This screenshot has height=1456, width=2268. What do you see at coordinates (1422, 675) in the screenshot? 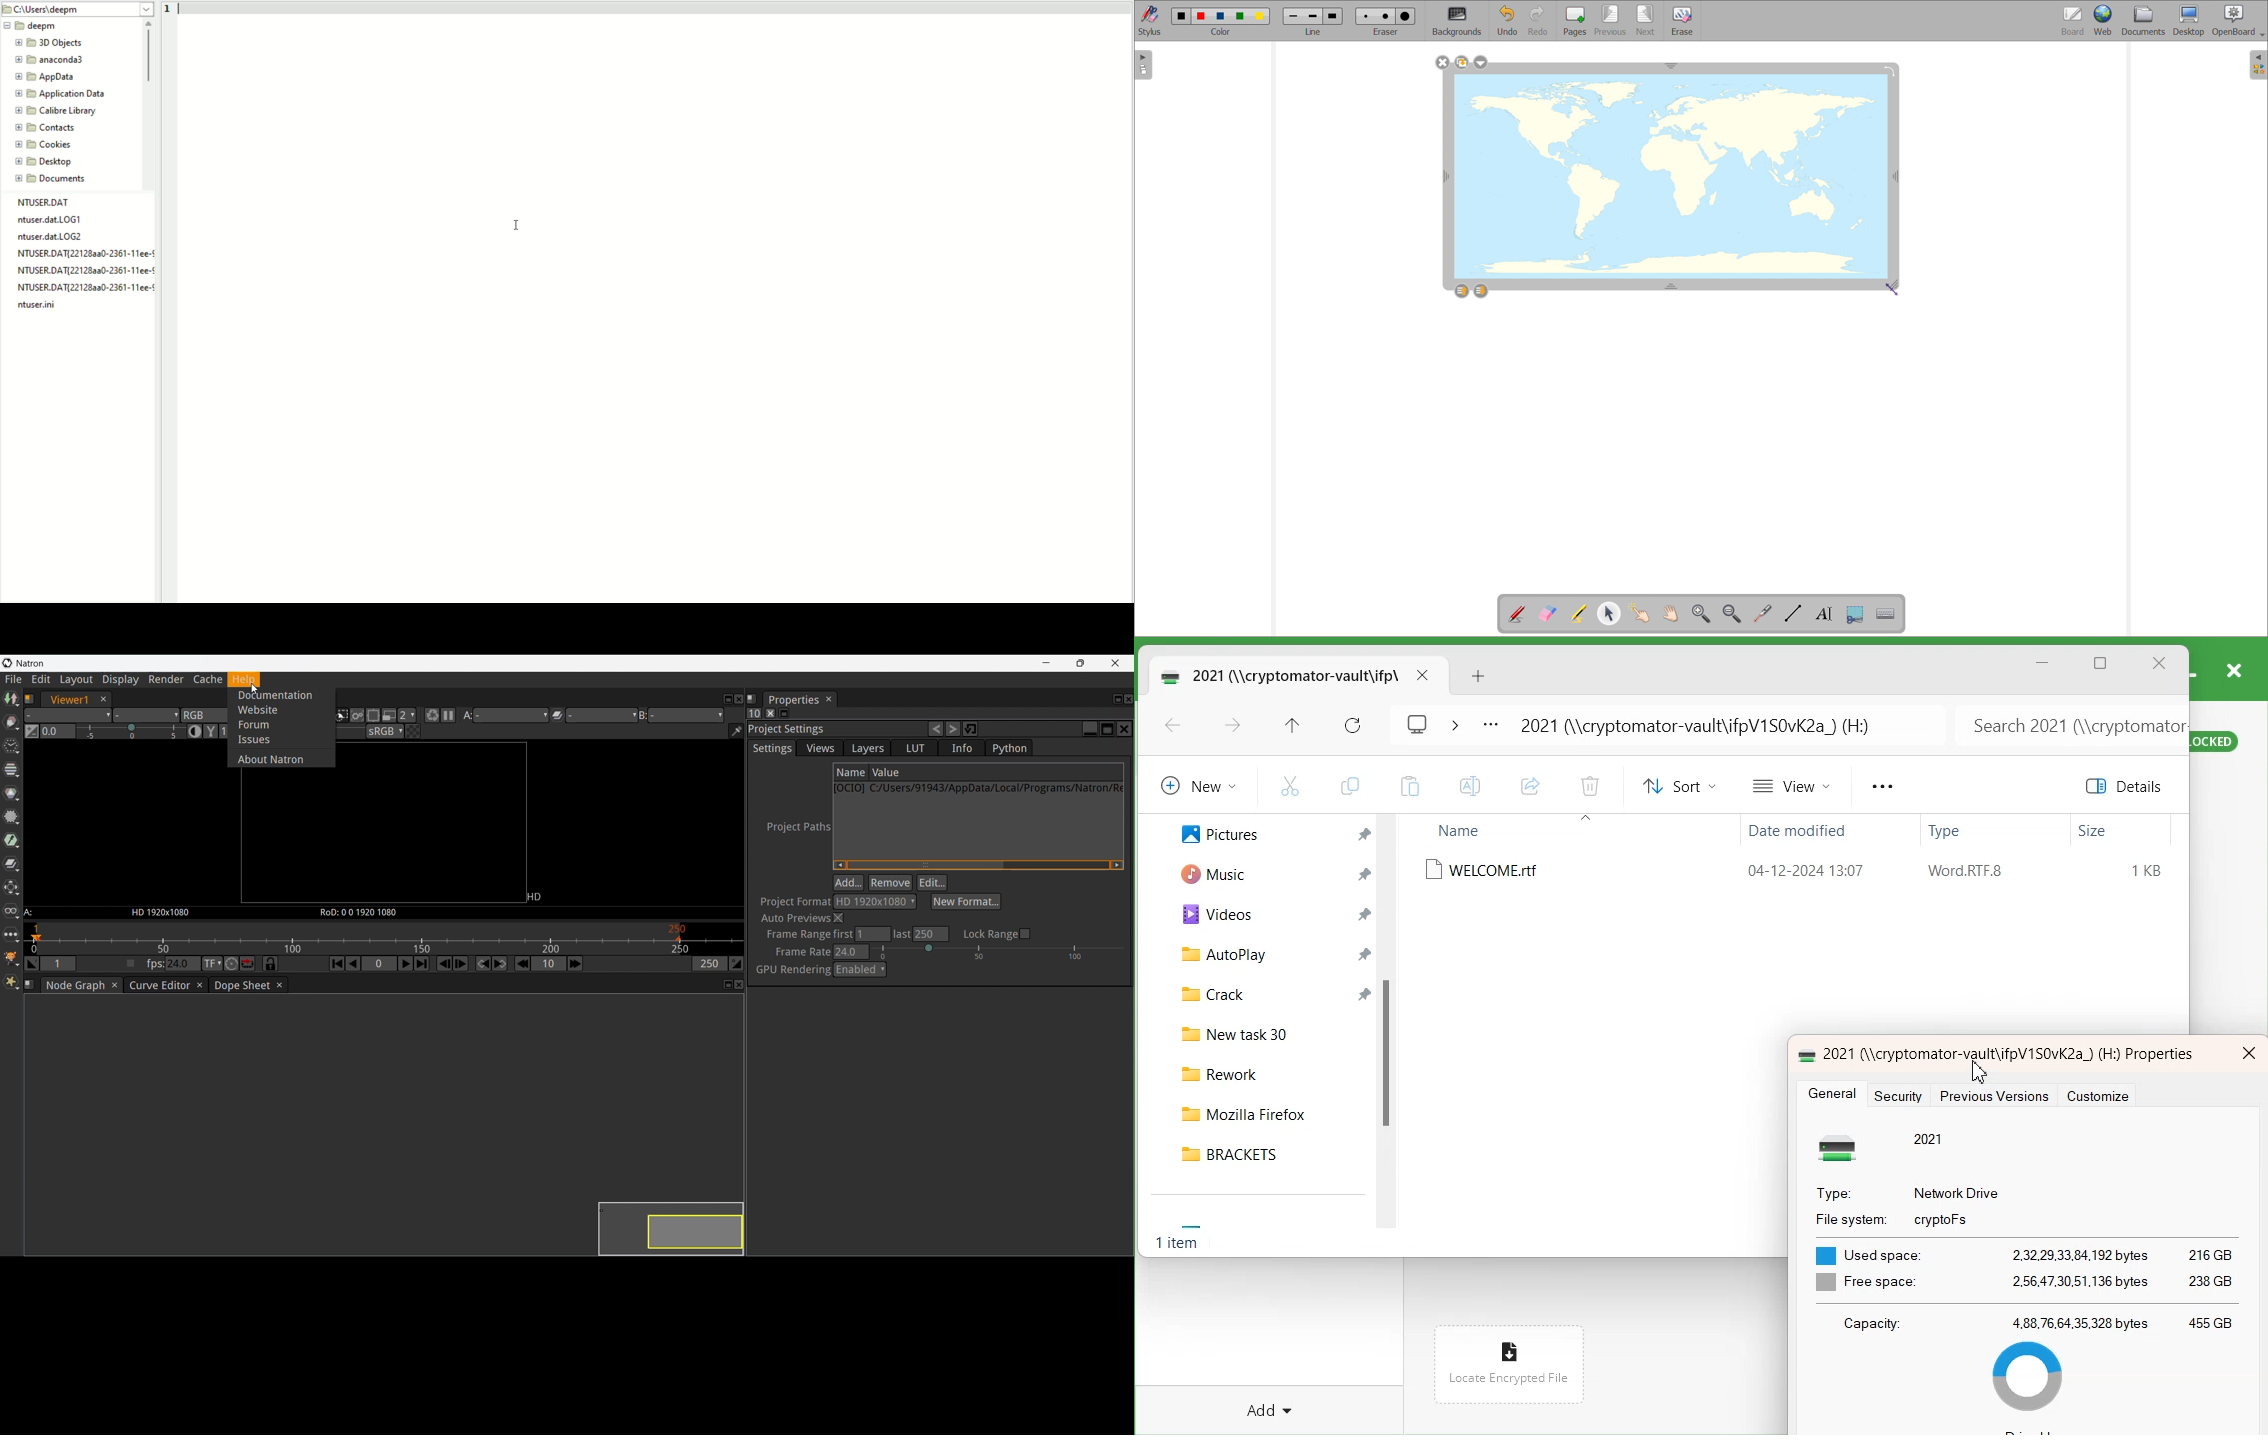
I see `close` at bounding box center [1422, 675].